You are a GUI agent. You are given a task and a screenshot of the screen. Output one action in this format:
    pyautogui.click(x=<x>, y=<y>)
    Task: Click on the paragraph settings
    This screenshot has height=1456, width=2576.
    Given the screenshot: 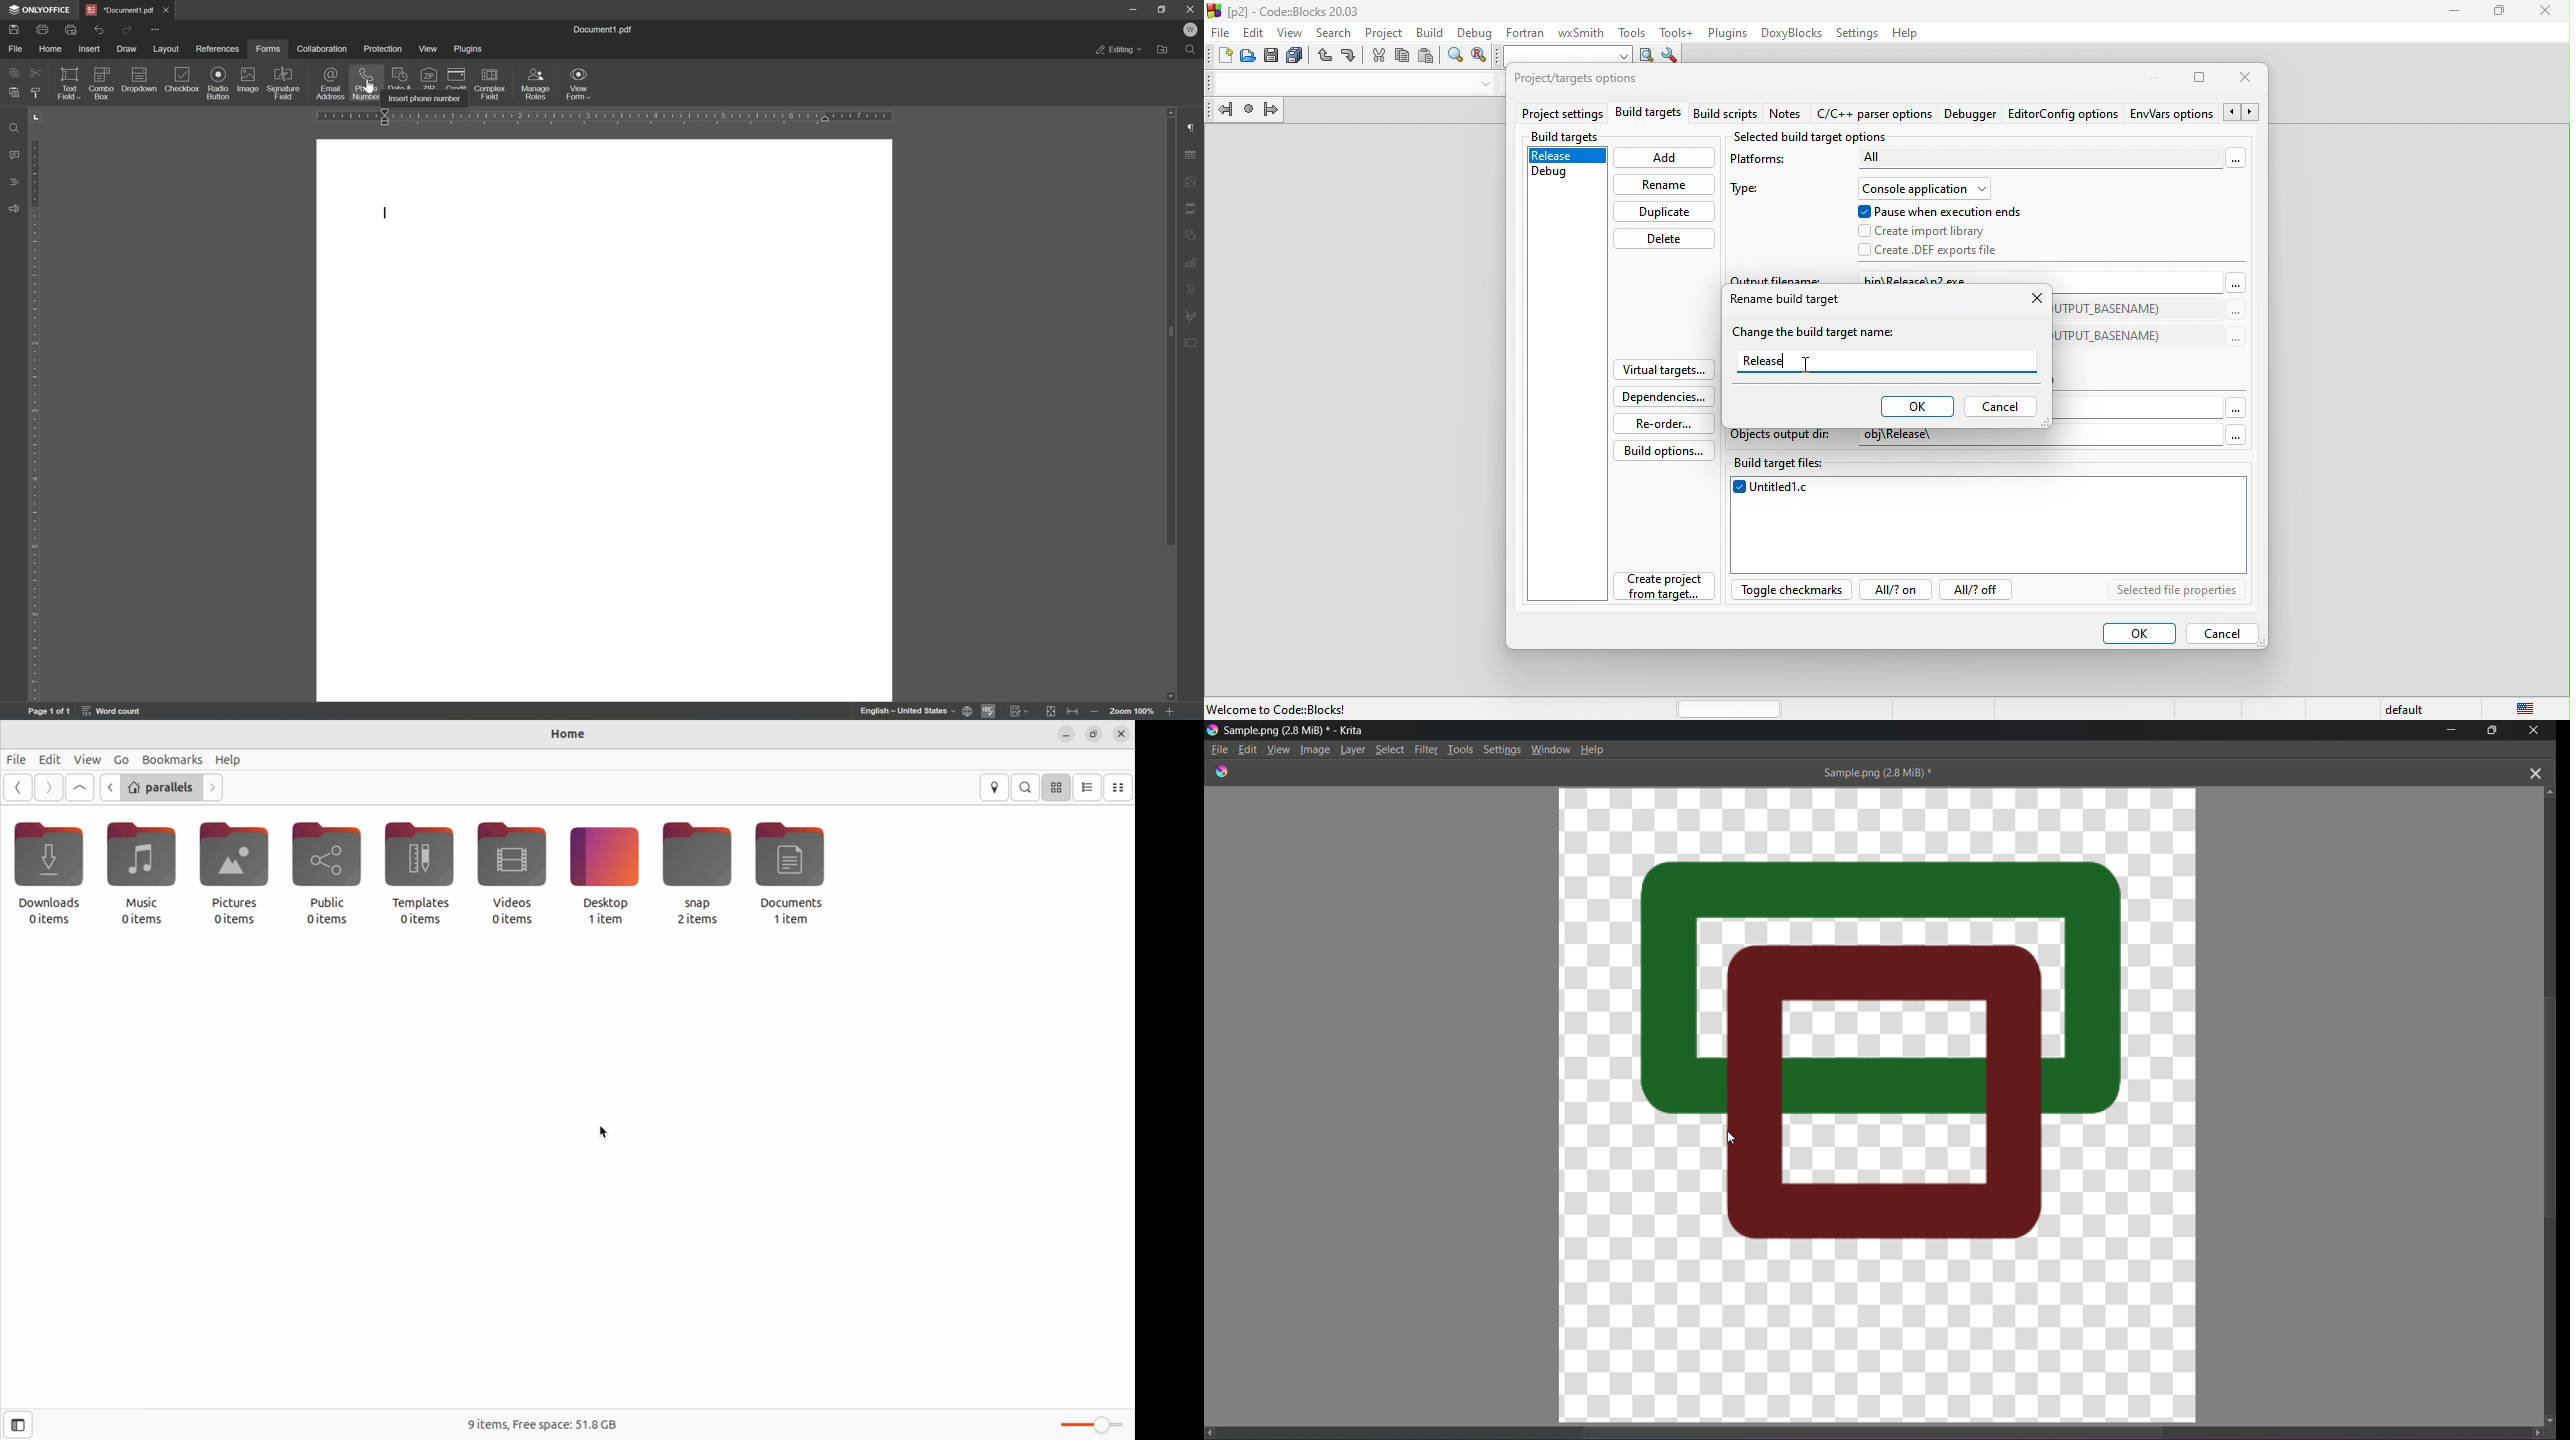 What is the action you would take?
    pyautogui.click(x=1191, y=126)
    